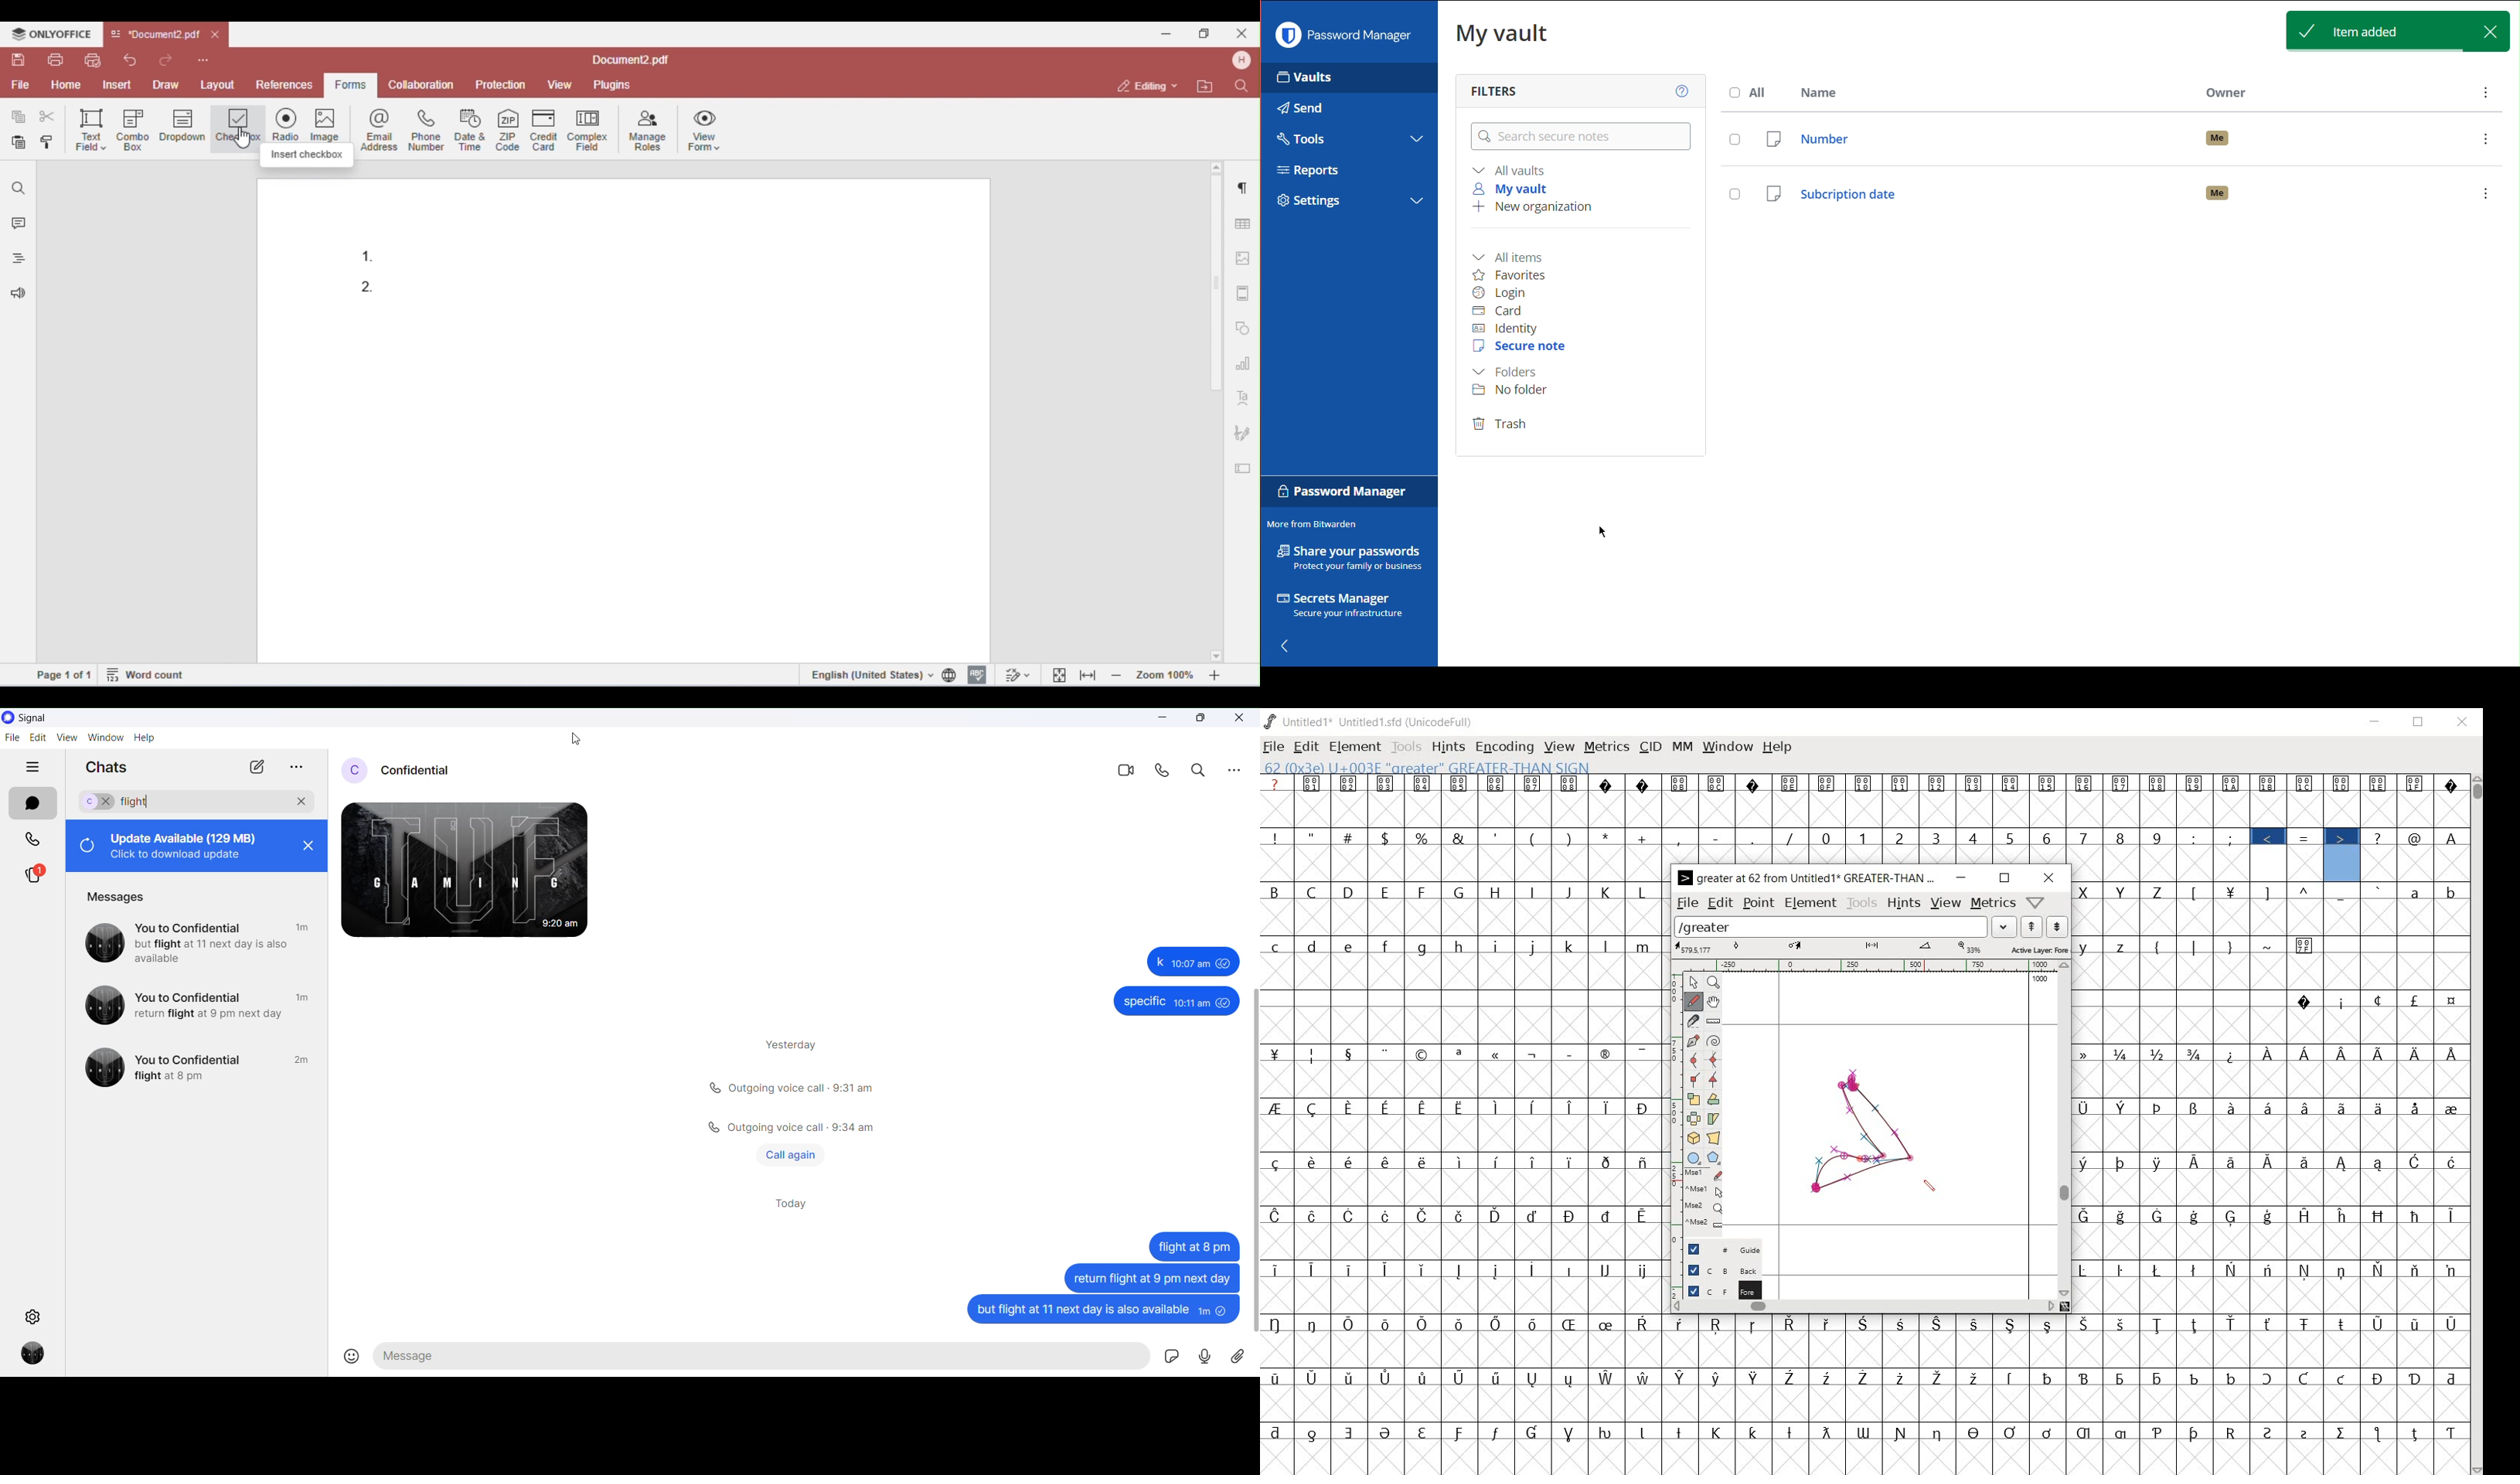  Describe the element at coordinates (1497, 311) in the screenshot. I see `Card` at that location.